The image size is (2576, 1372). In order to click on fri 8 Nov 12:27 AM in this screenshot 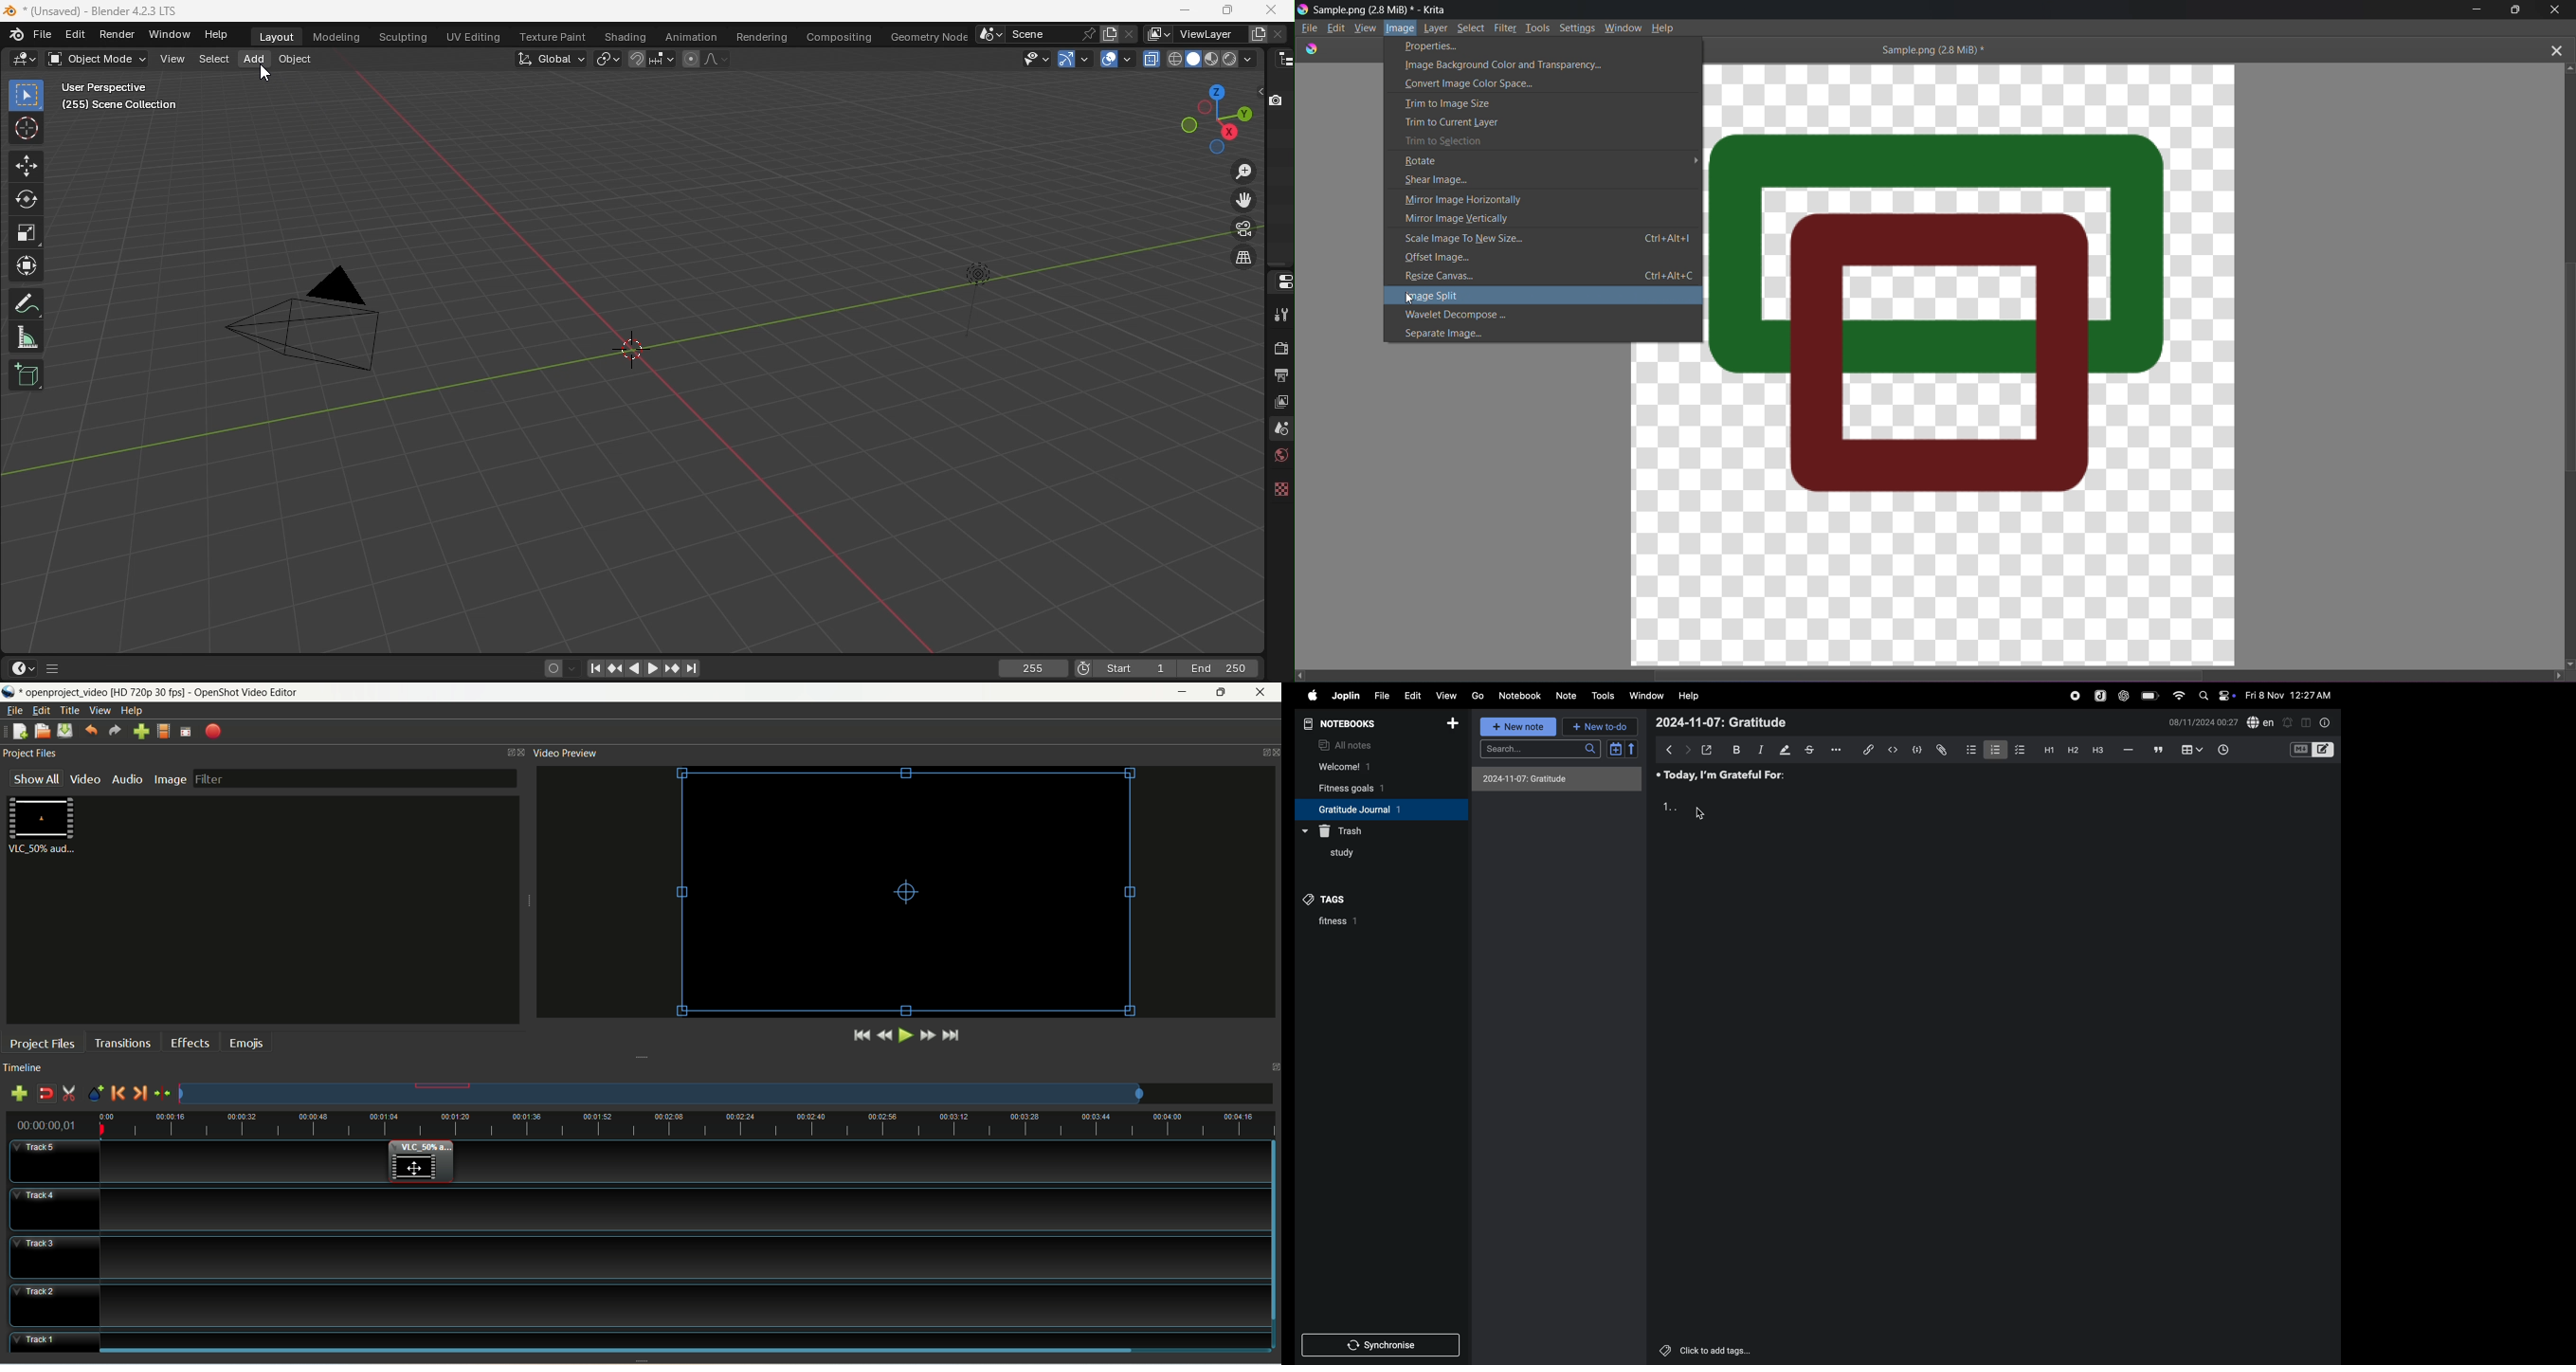, I will do `click(2290, 693)`.